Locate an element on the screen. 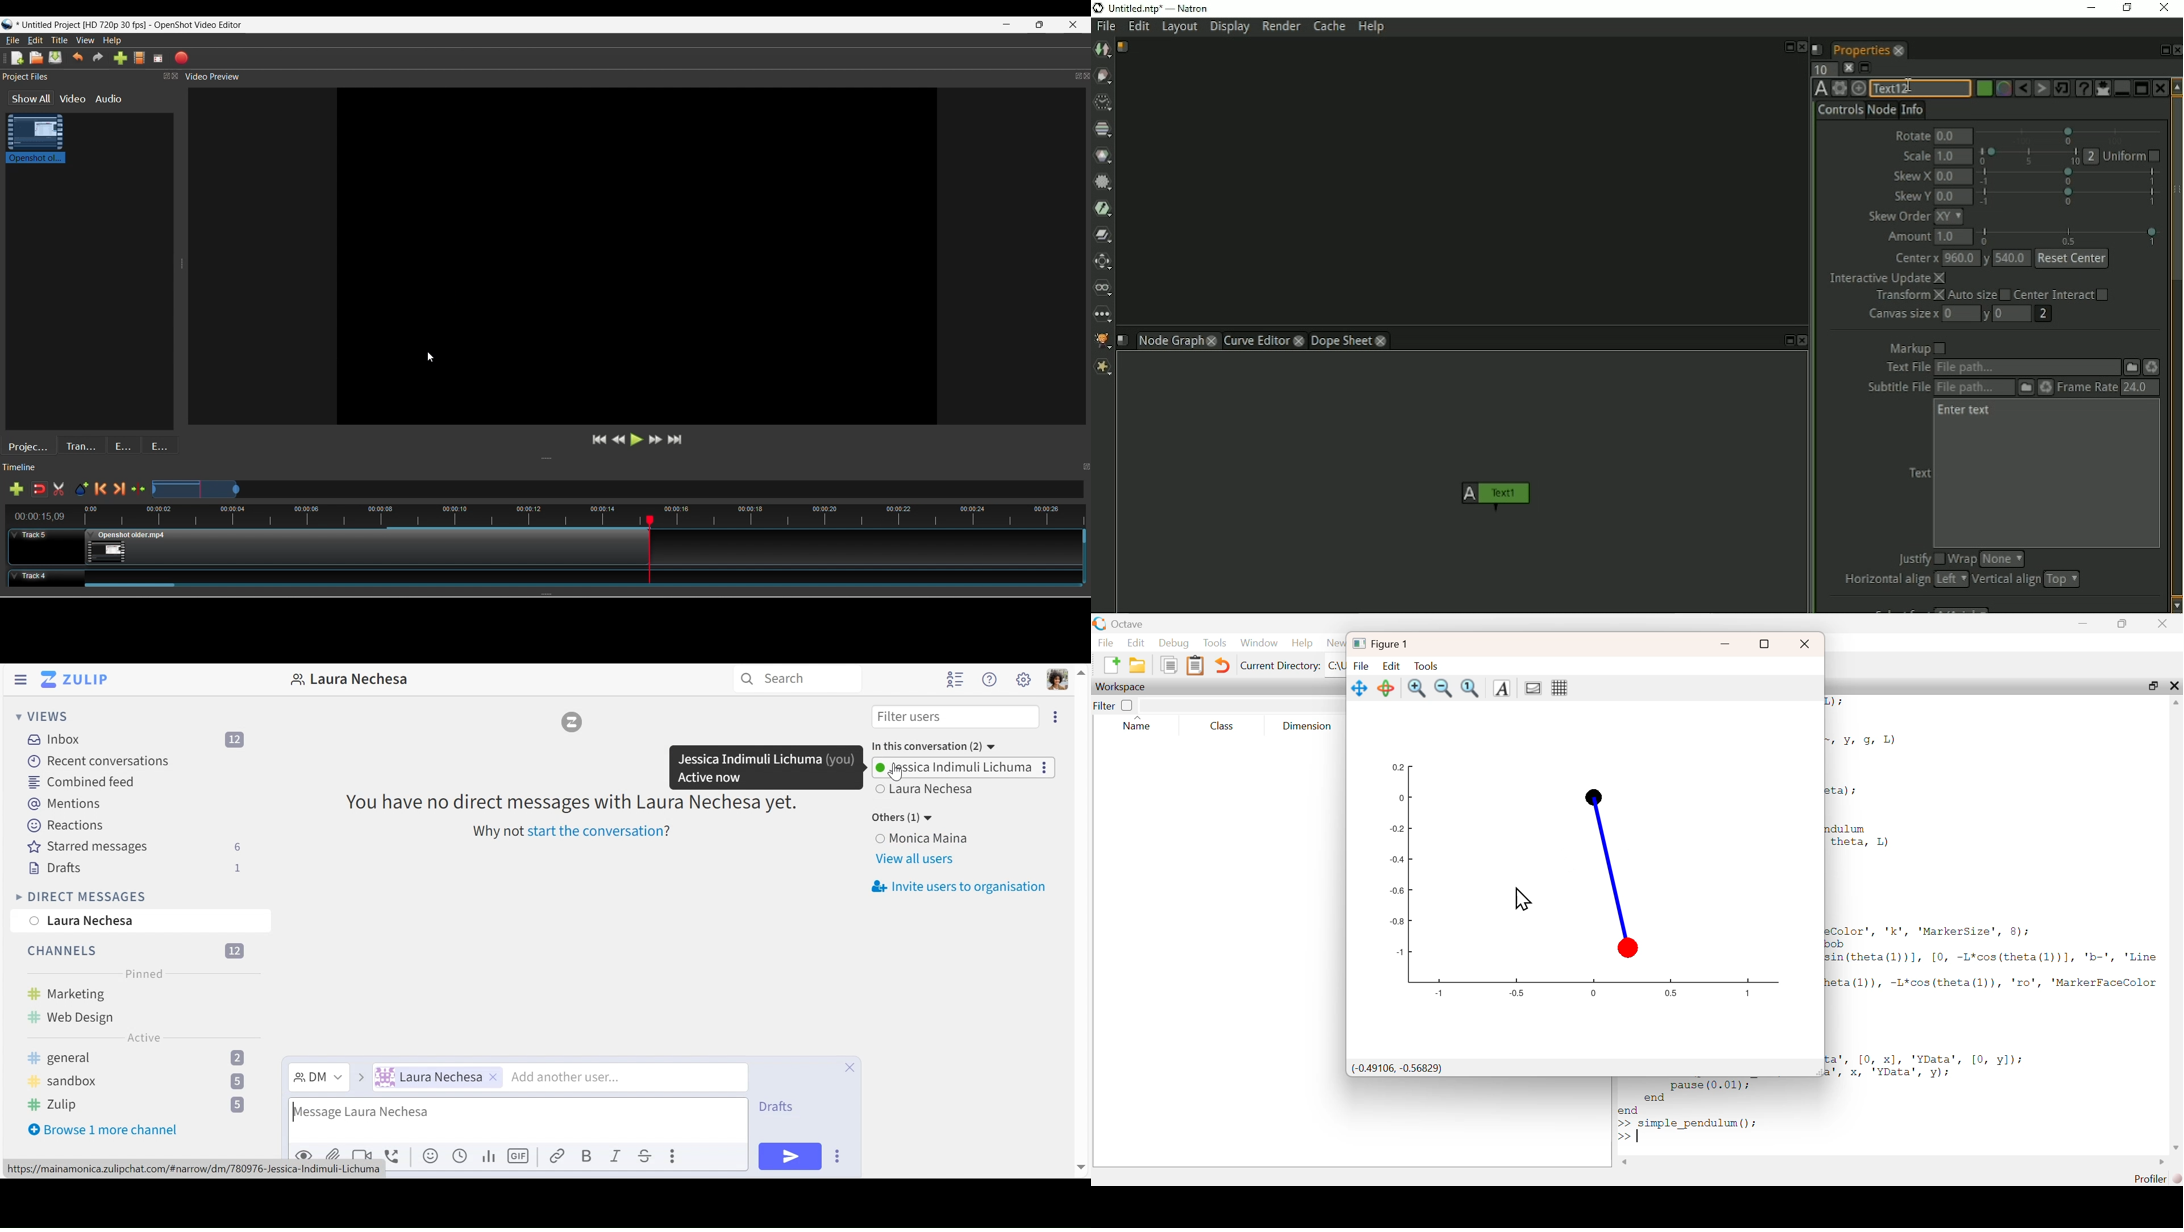 The height and width of the screenshot is (1232, 2184). 0.0 is located at coordinates (1953, 197).